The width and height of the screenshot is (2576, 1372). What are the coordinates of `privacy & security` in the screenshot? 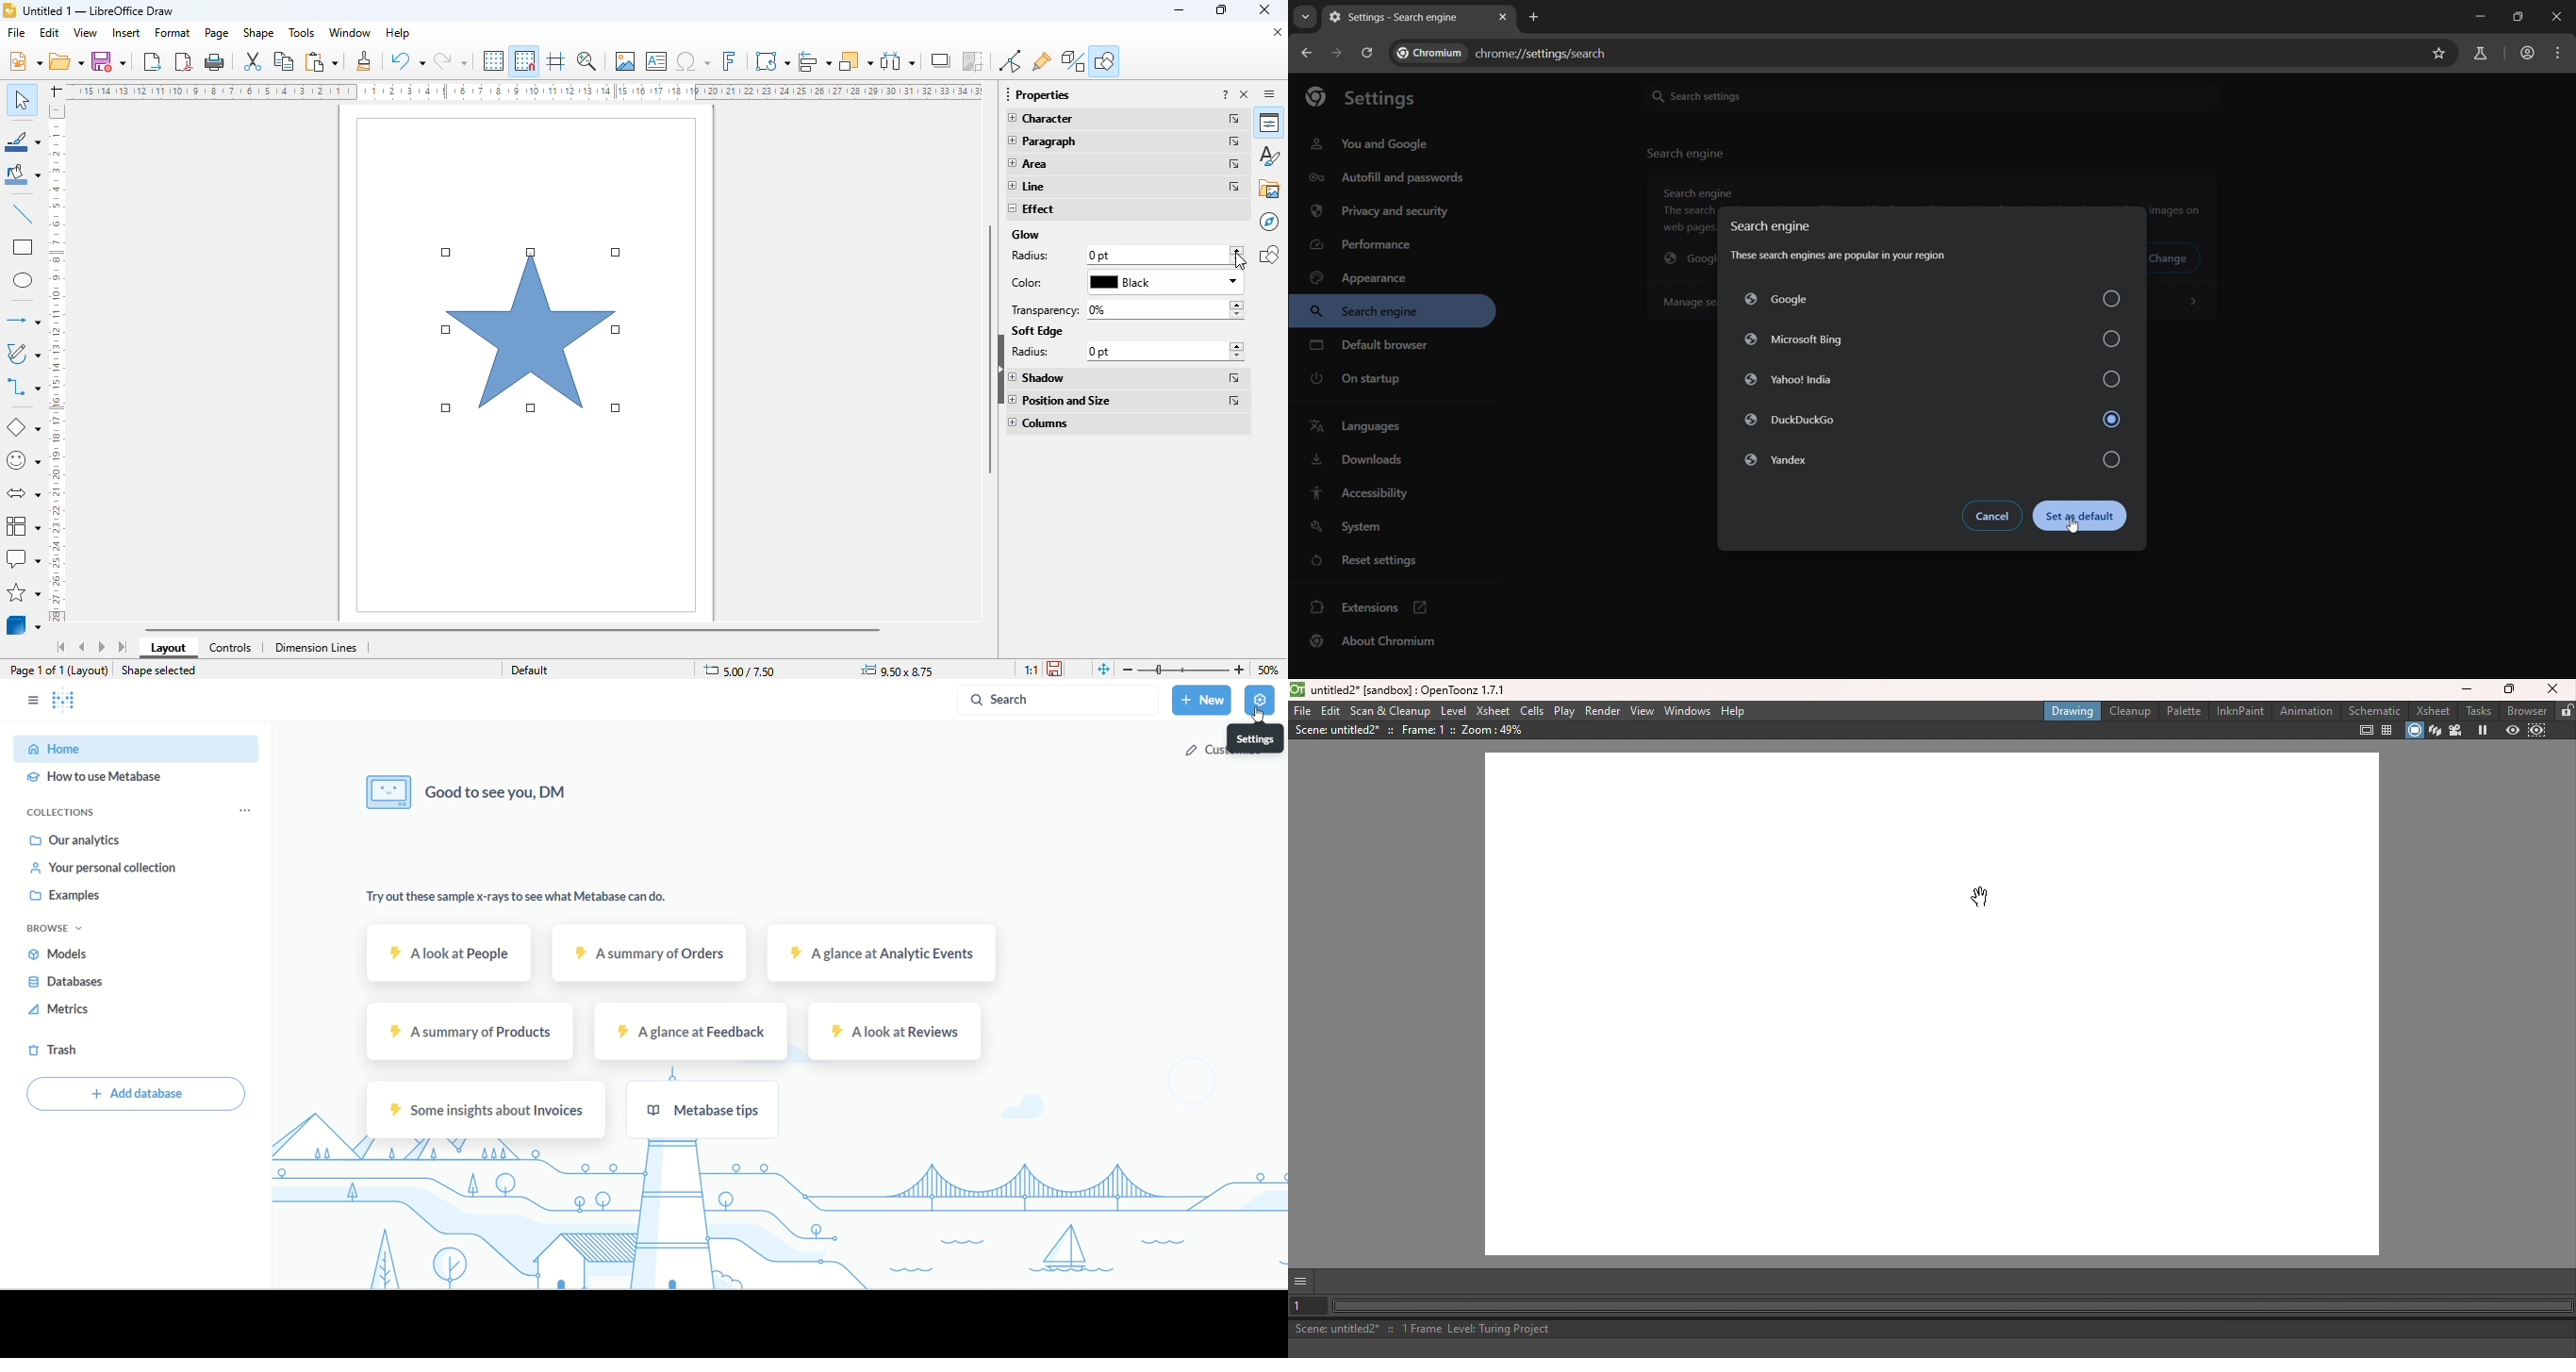 It's located at (1379, 213).